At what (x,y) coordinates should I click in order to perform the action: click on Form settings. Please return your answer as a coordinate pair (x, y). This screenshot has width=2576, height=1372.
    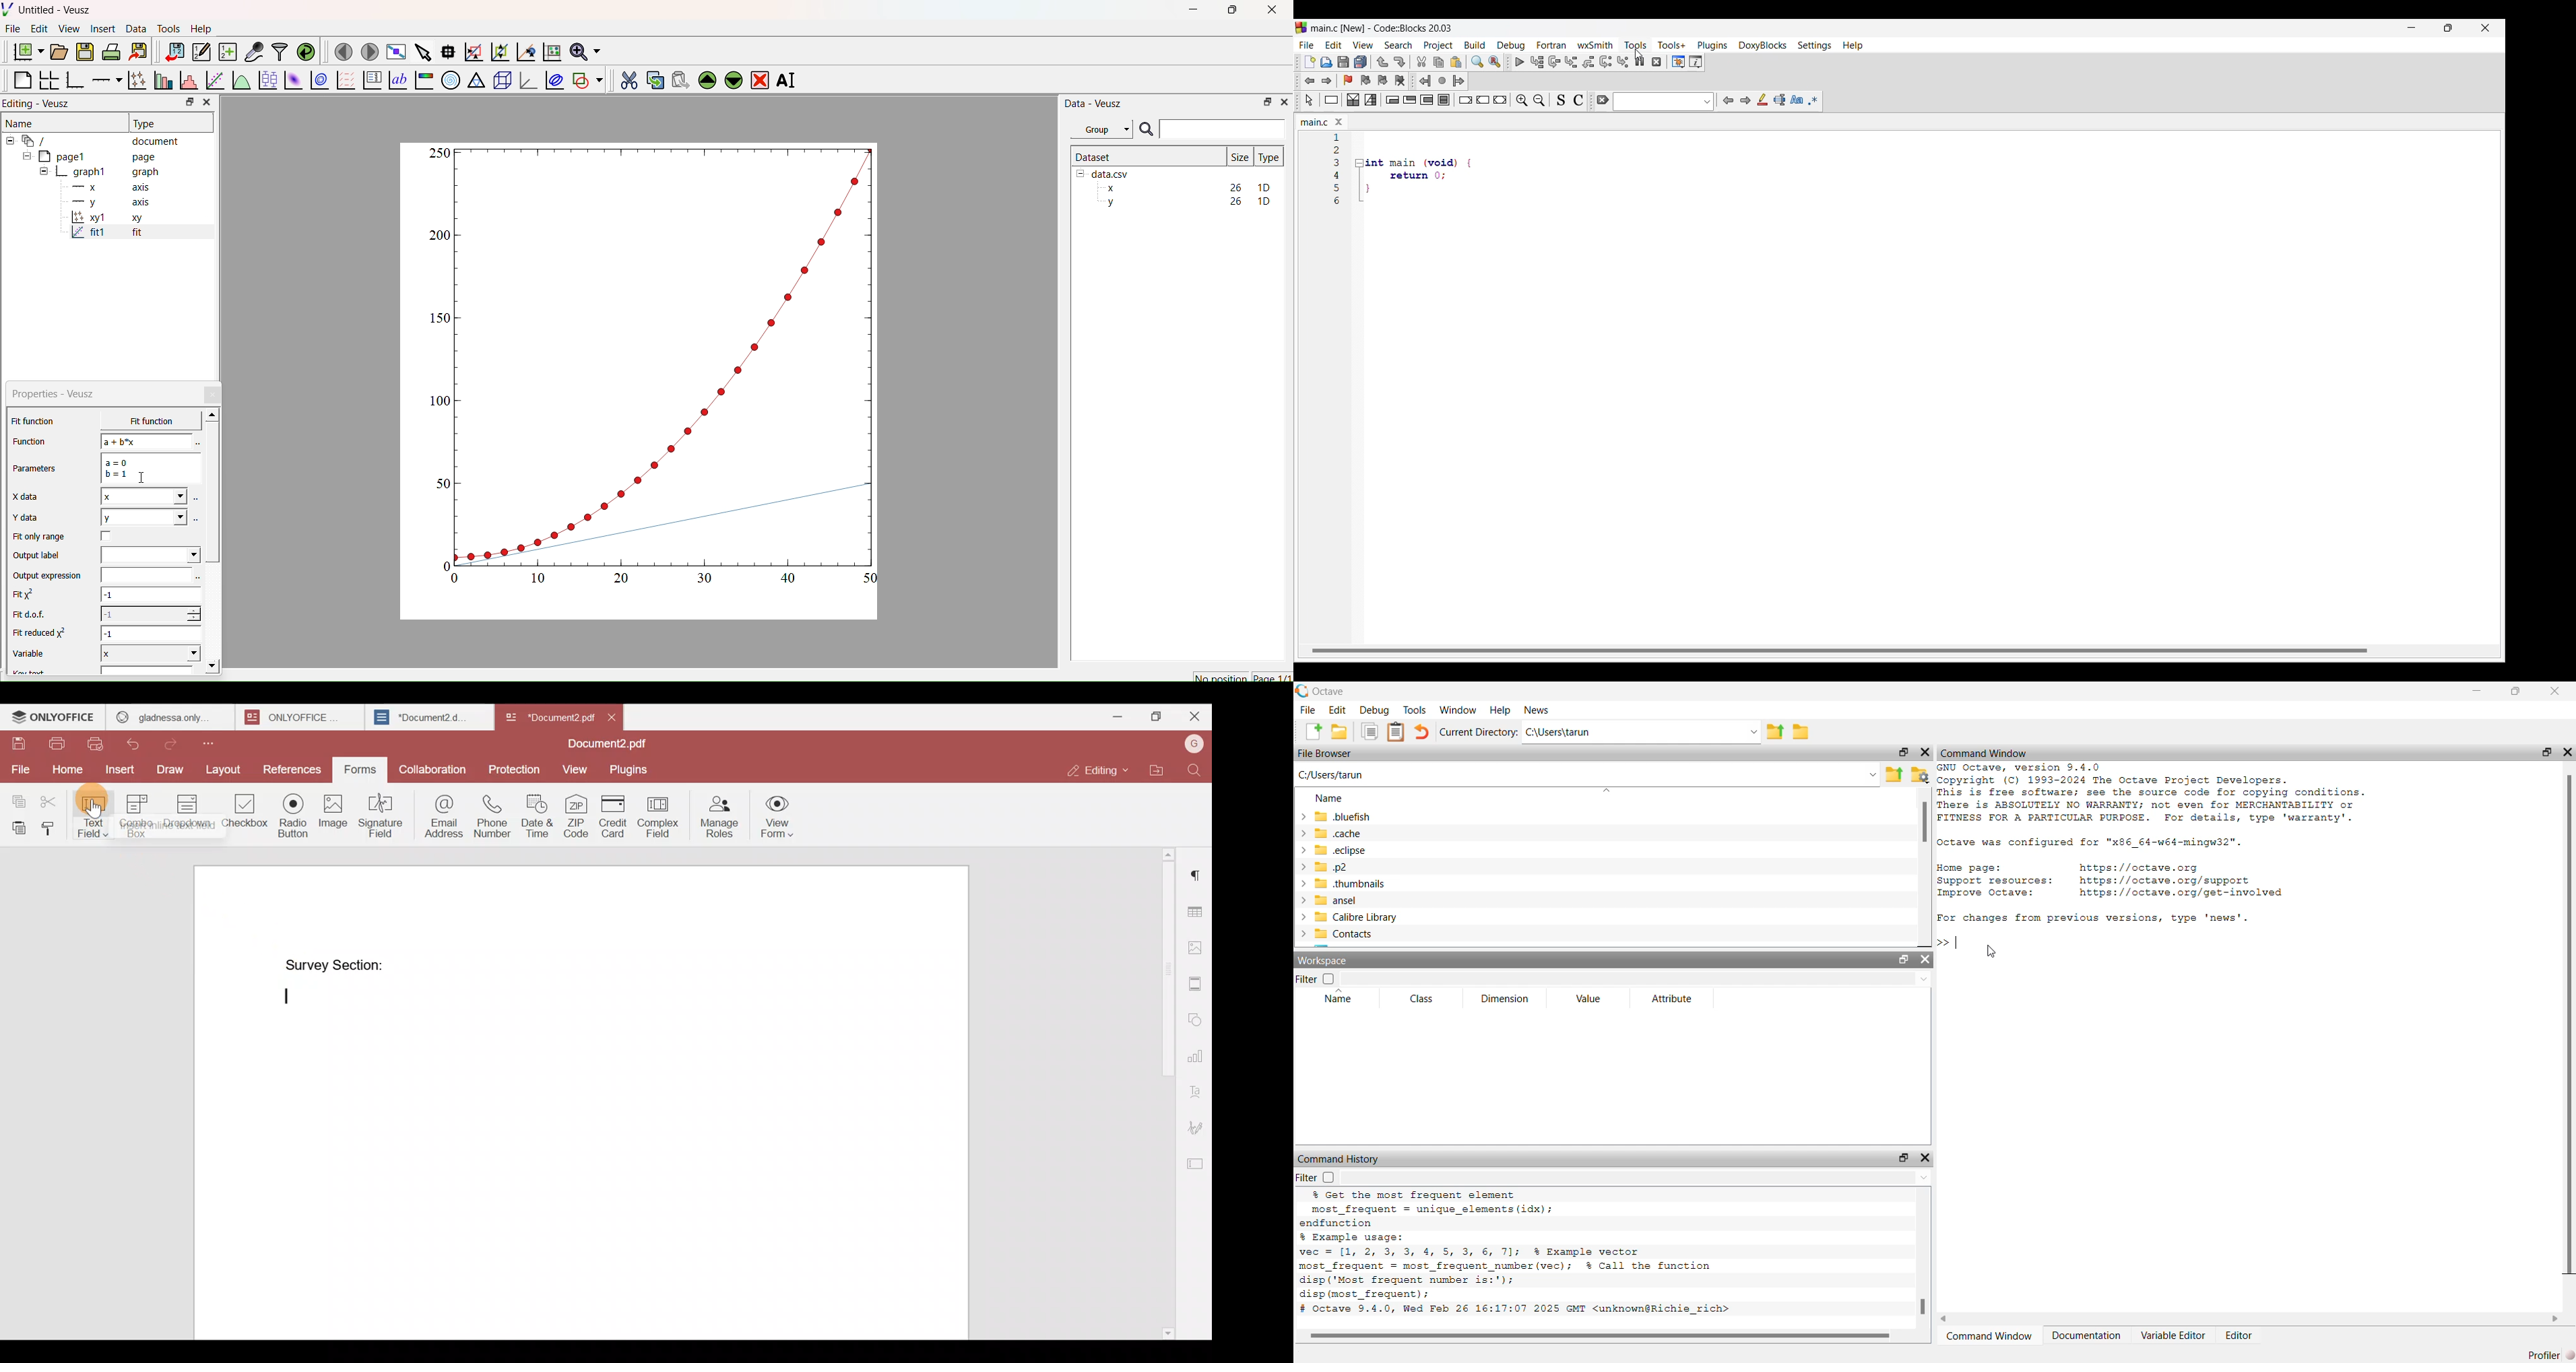
    Looking at the image, I should click on (1194, 1162).